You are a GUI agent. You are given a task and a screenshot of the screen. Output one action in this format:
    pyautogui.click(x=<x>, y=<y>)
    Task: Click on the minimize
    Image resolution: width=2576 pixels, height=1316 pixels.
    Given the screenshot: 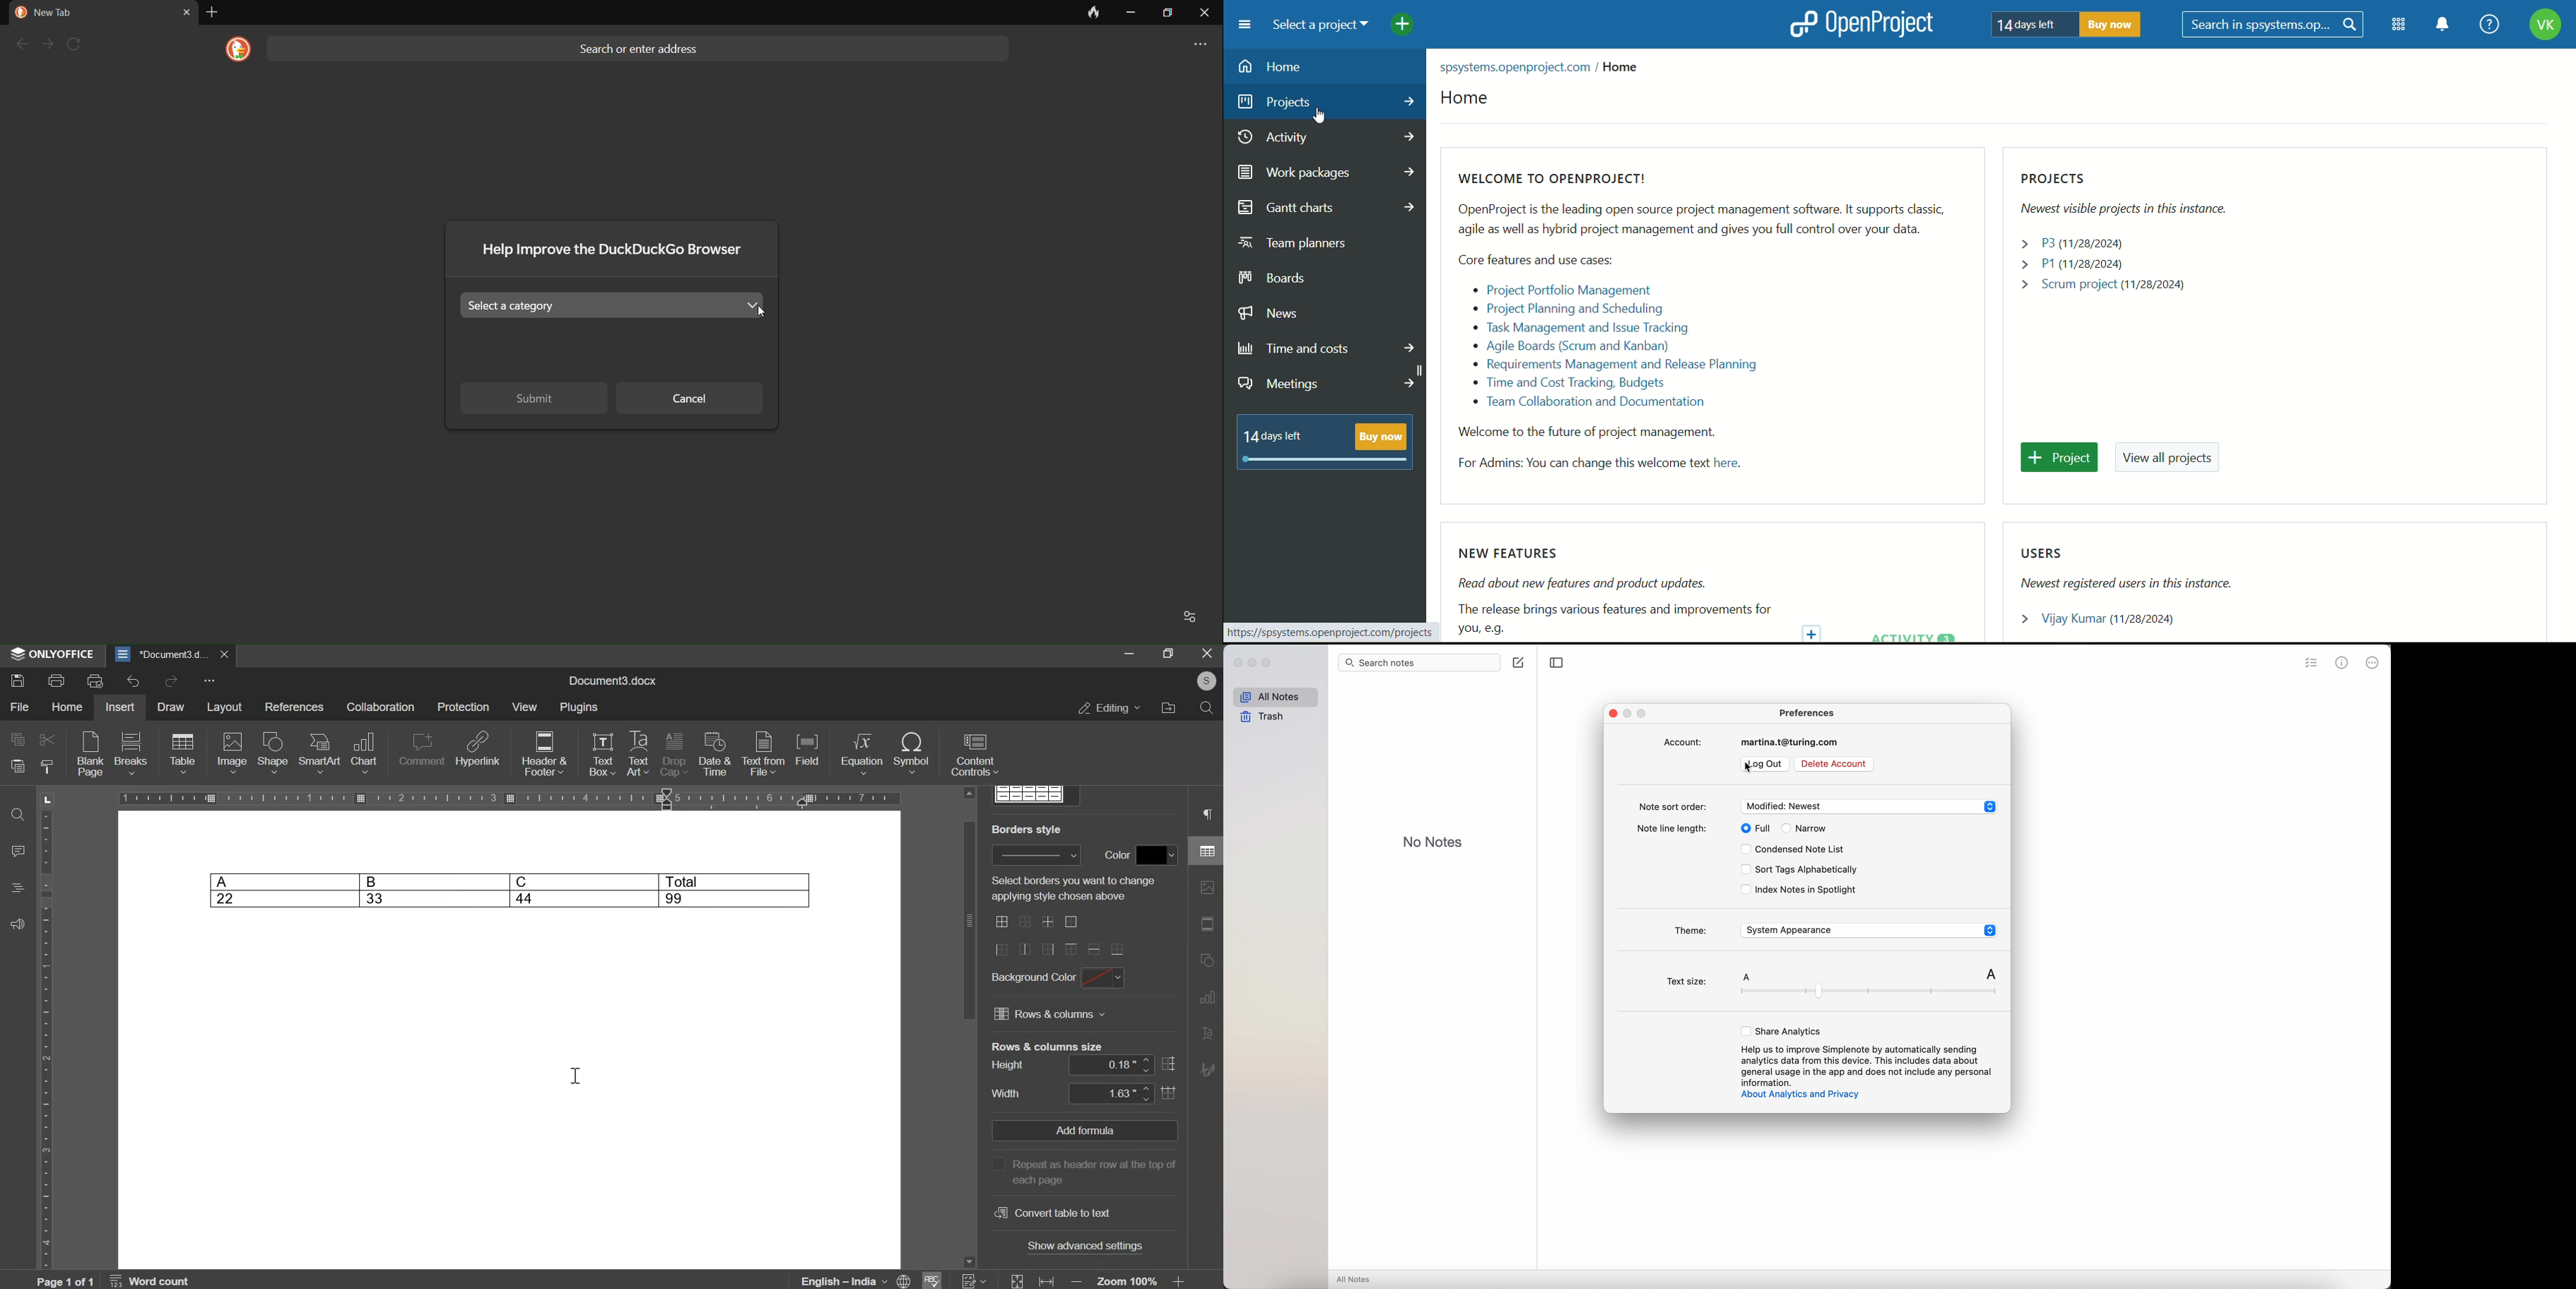 What is the action you would take?
    pyautogui.click(x=1130, y=13)
    